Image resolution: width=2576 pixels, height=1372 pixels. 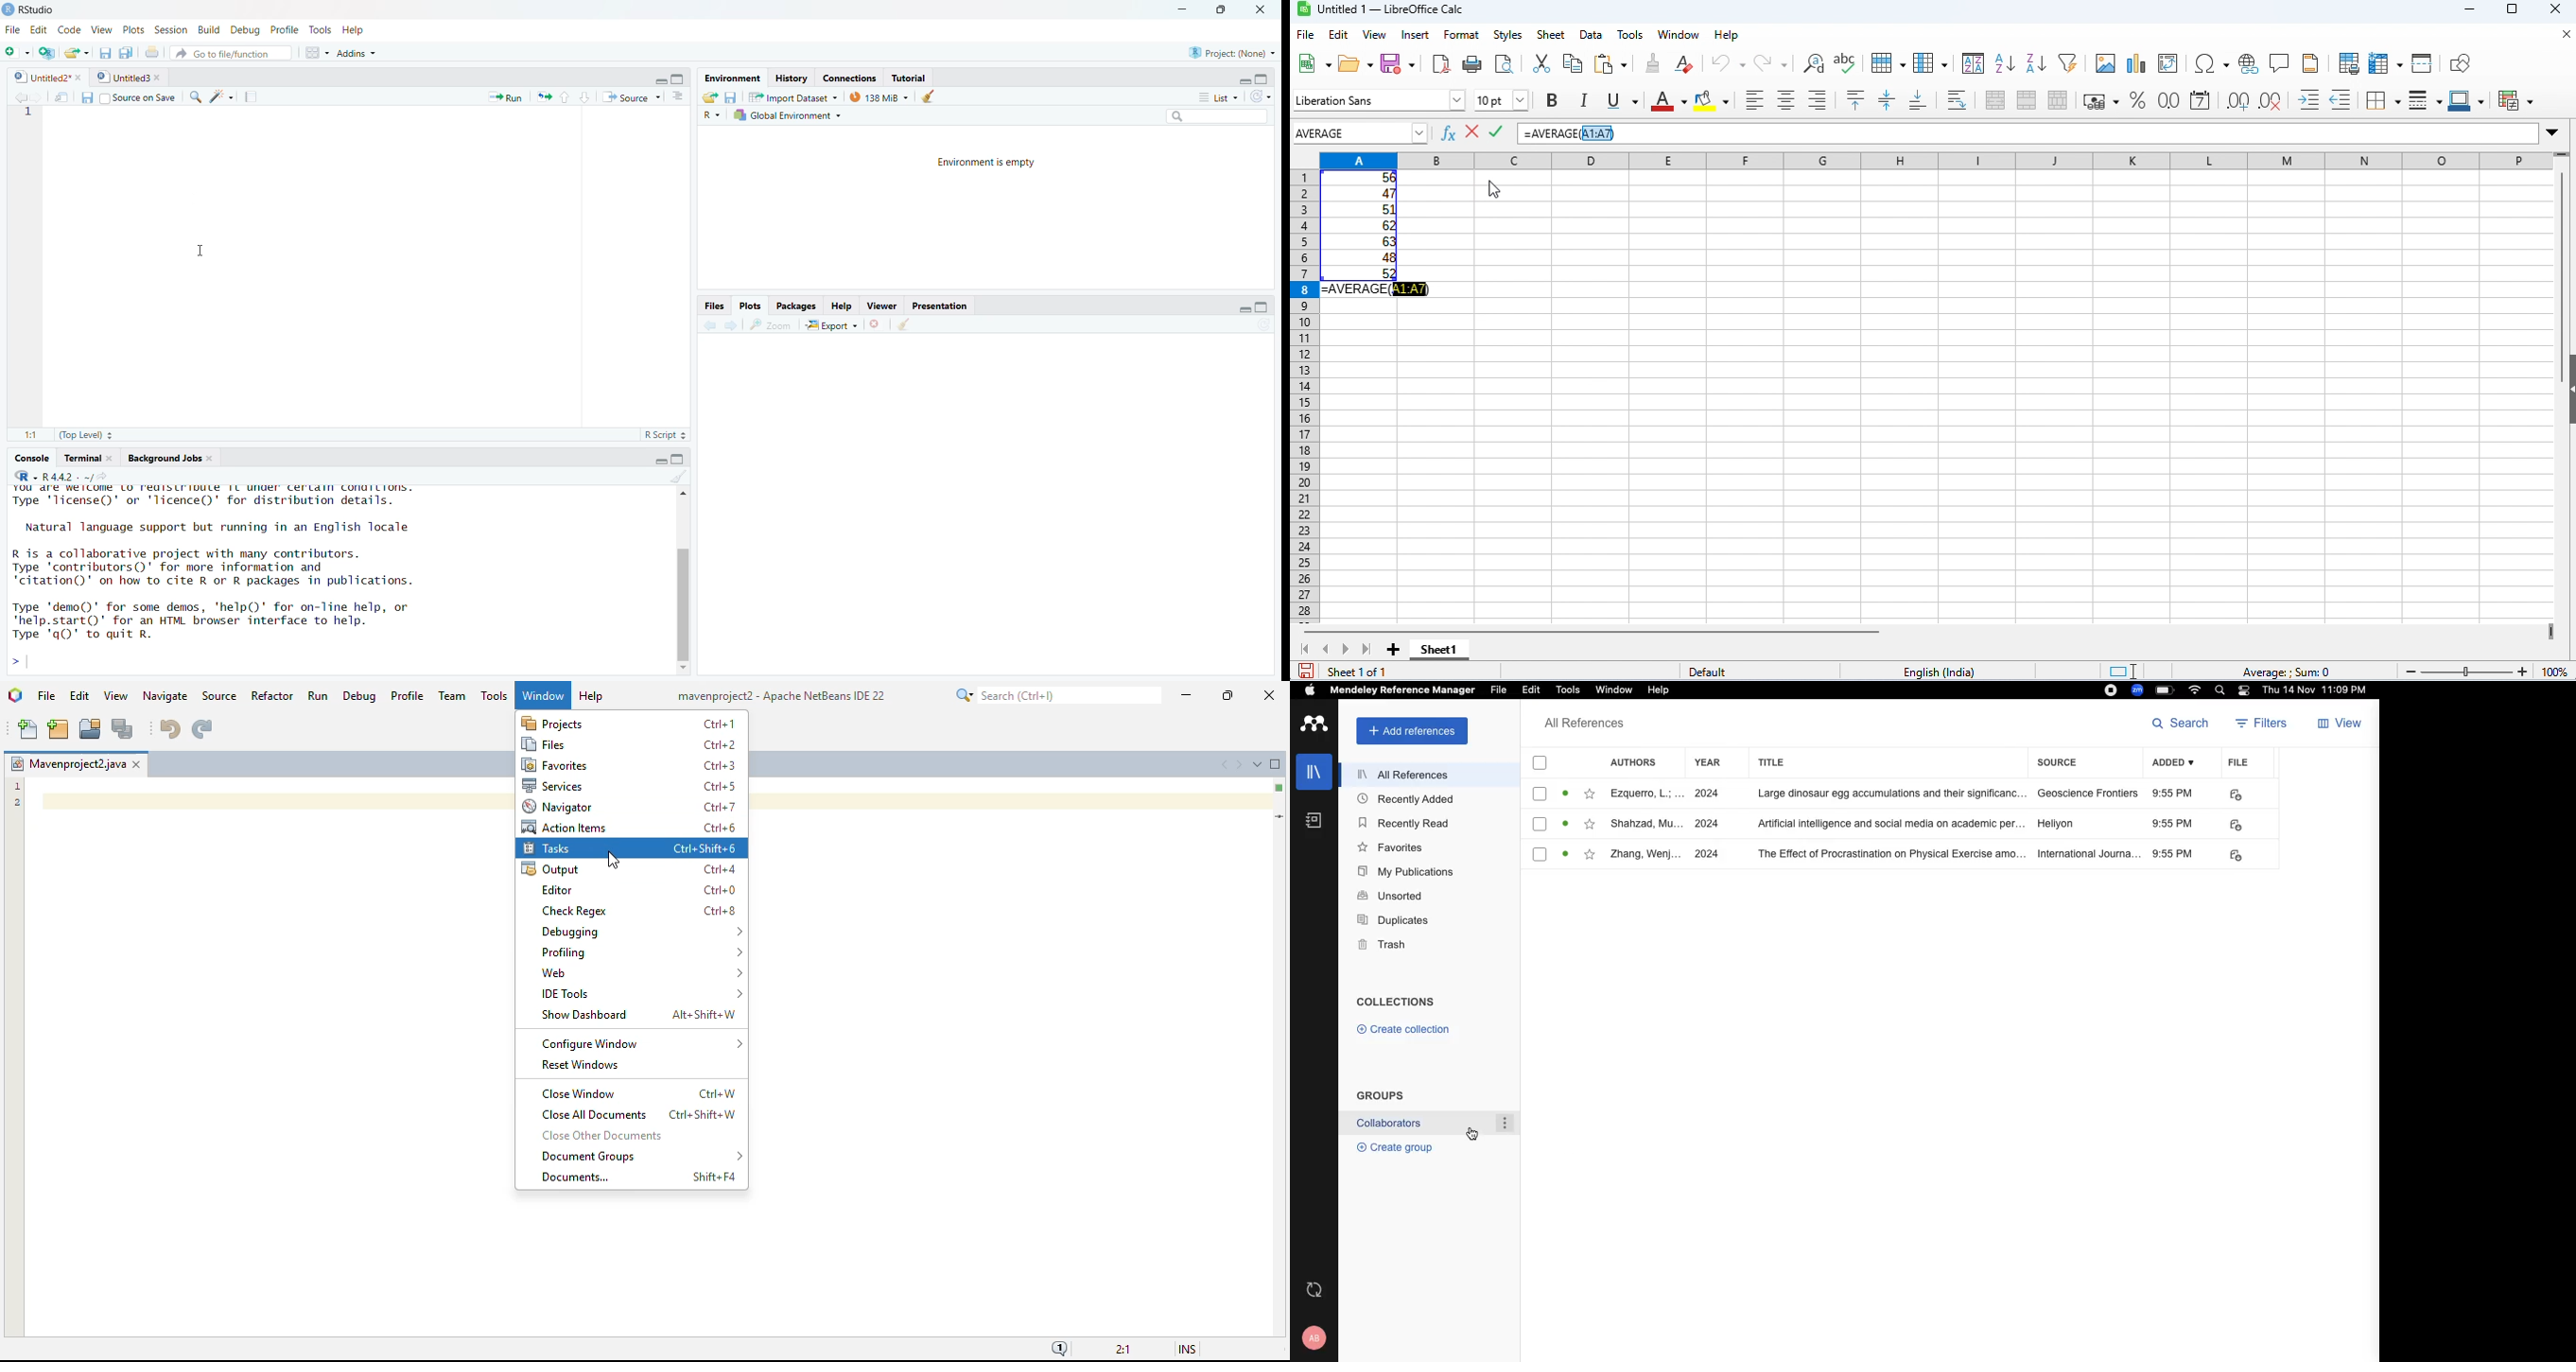 What do you see at coordinates (1406, 823) in the screenshot?
I see `Recently Read` at bounding box center [1406, 823].